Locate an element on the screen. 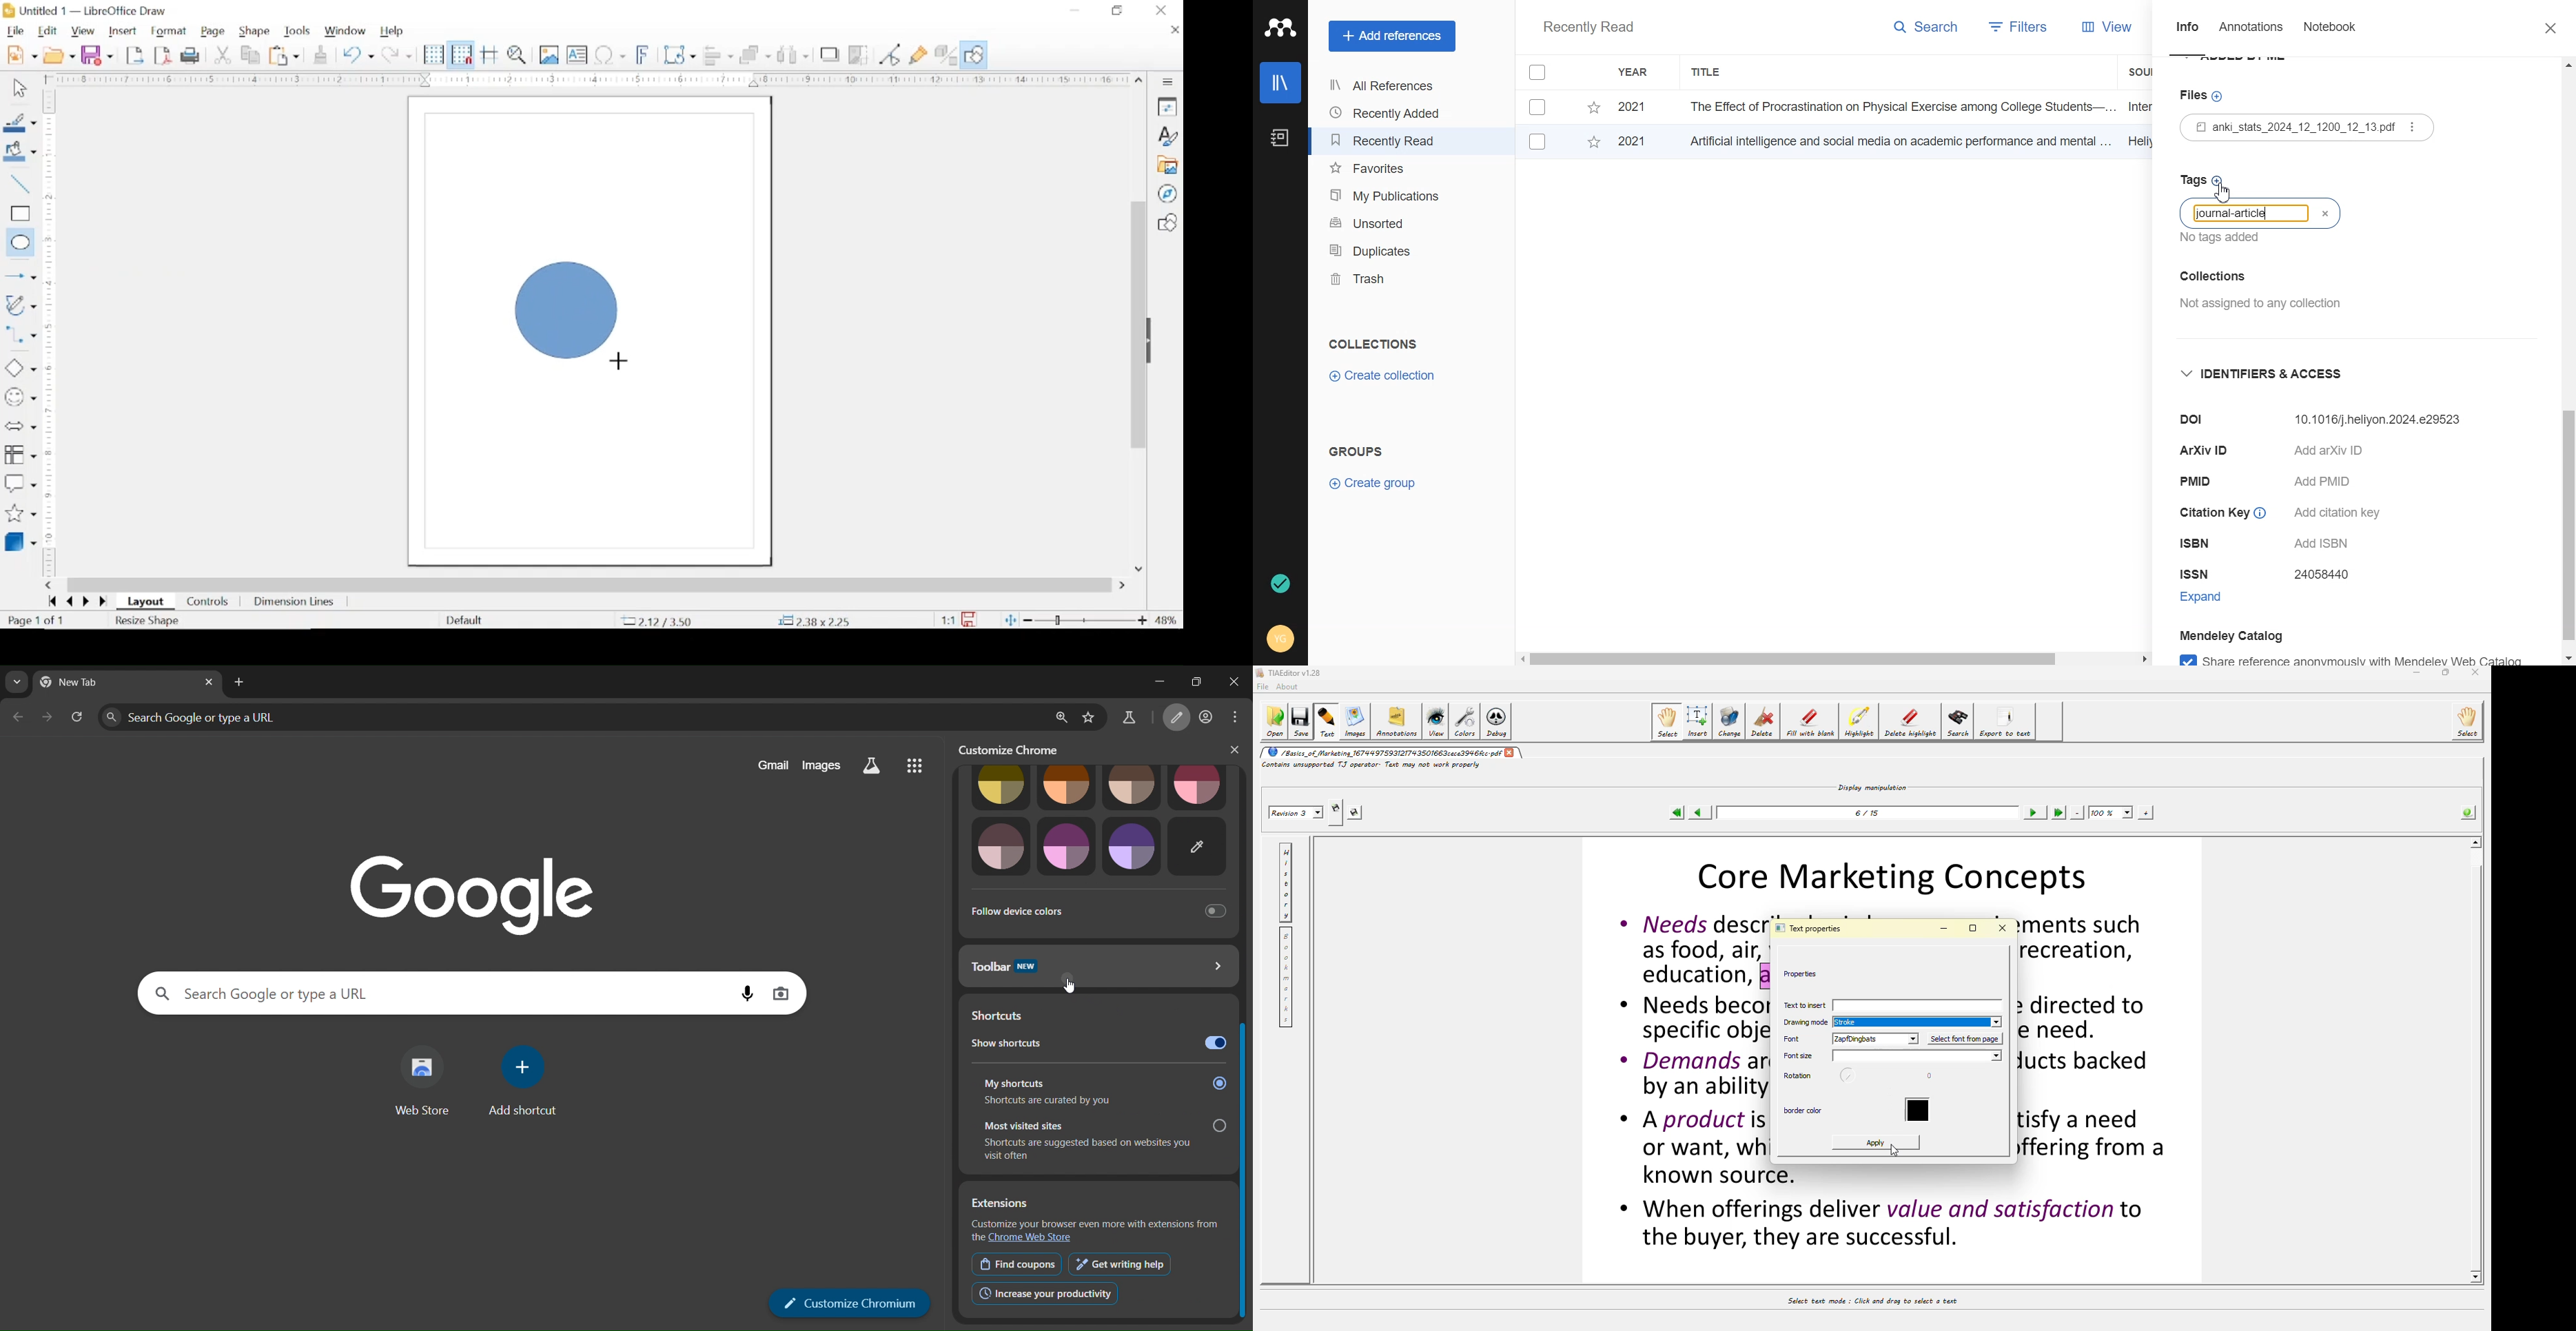  transformations is located at coordinates (681, 54).